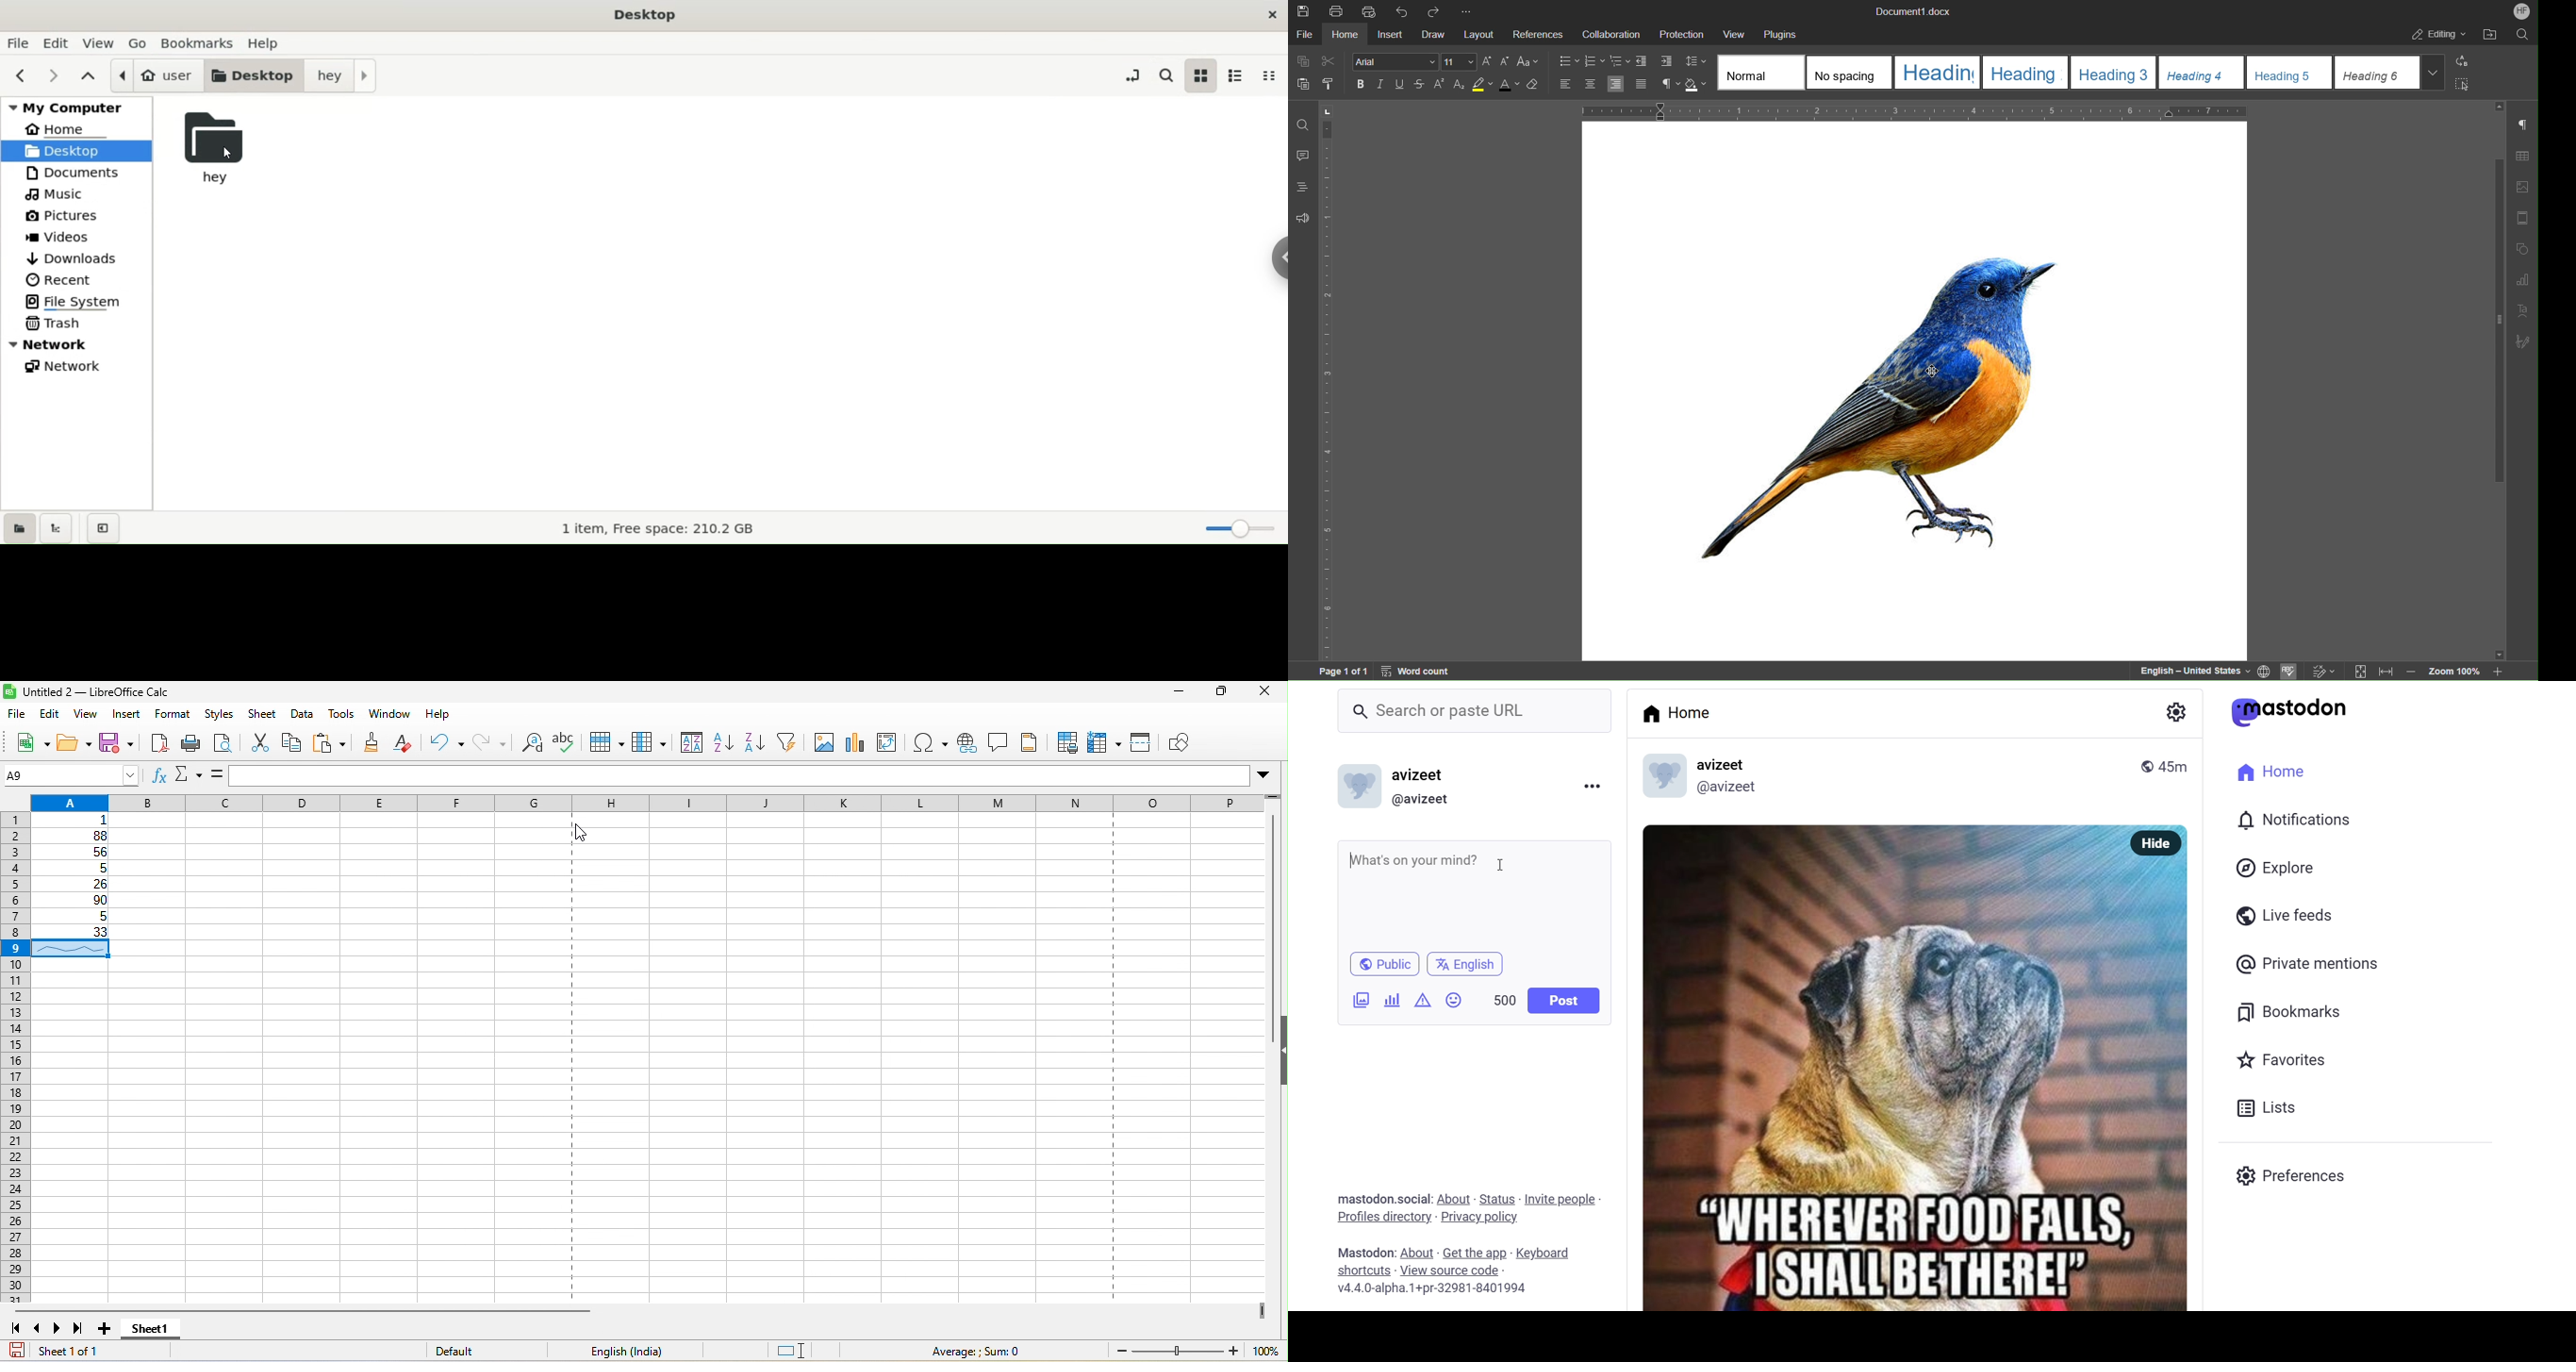  I want to click on help, so click(268, 43).